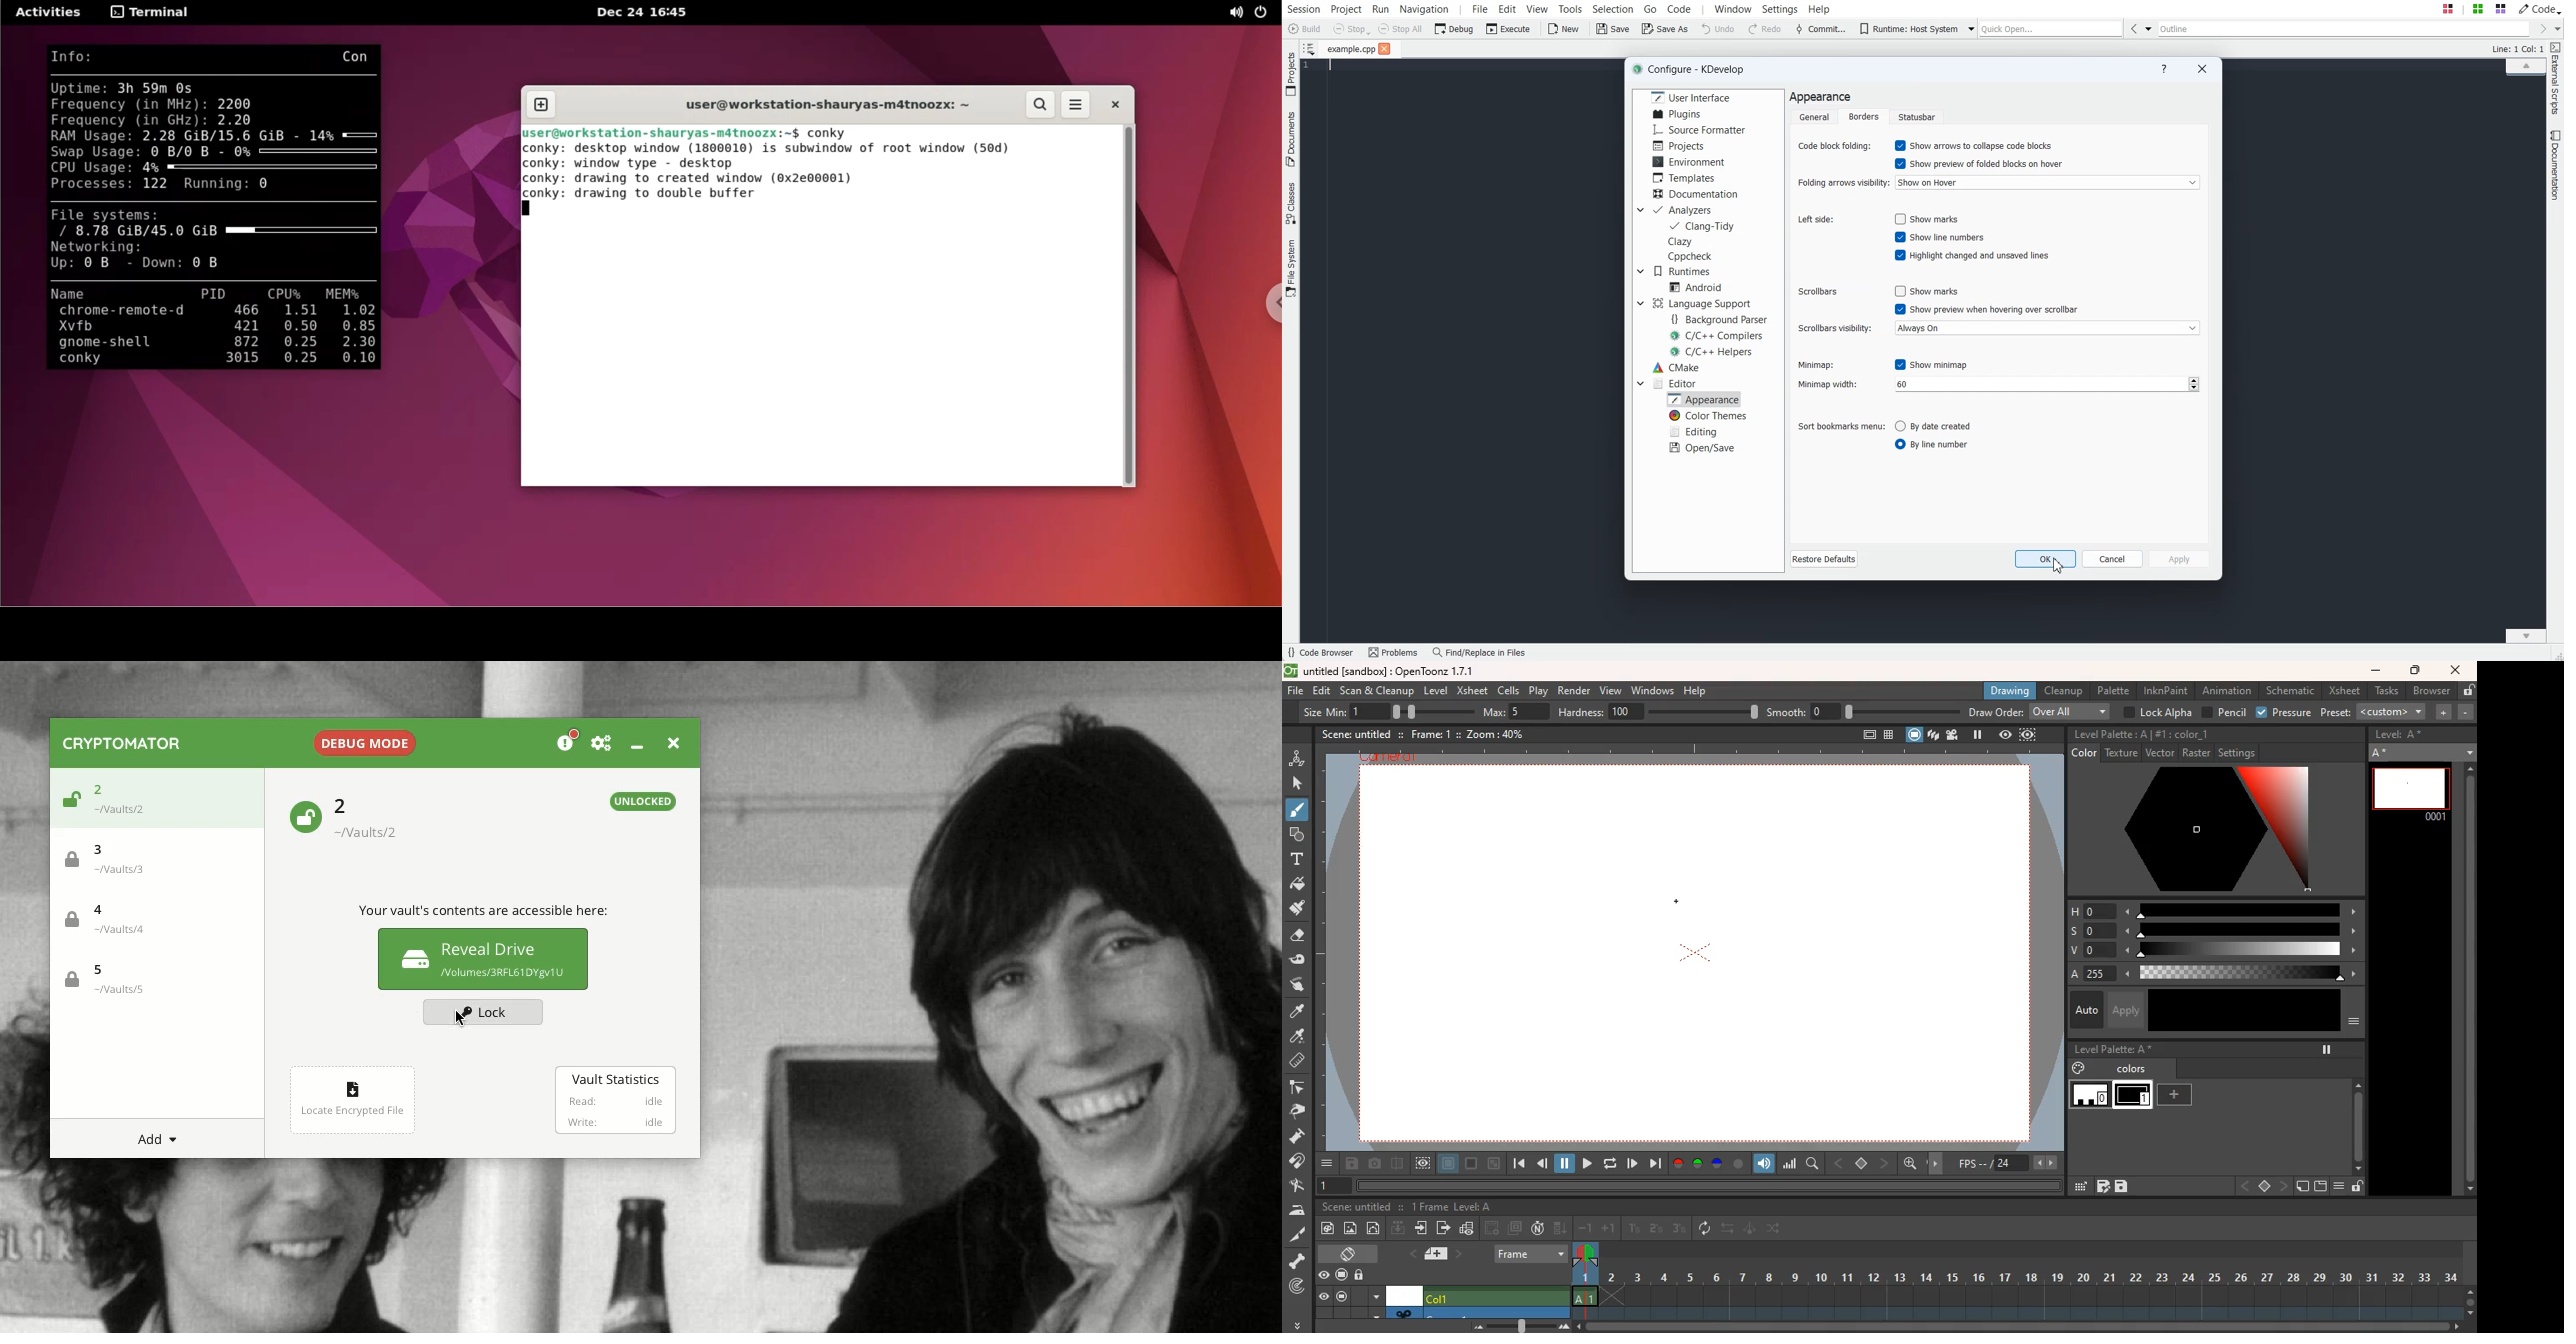 The height and width of the screenshot is (1344, 2576). What do you see at coordinates (2012, 690) in the screenshot?
I see `drawing` at bounding box center [2012, 690].